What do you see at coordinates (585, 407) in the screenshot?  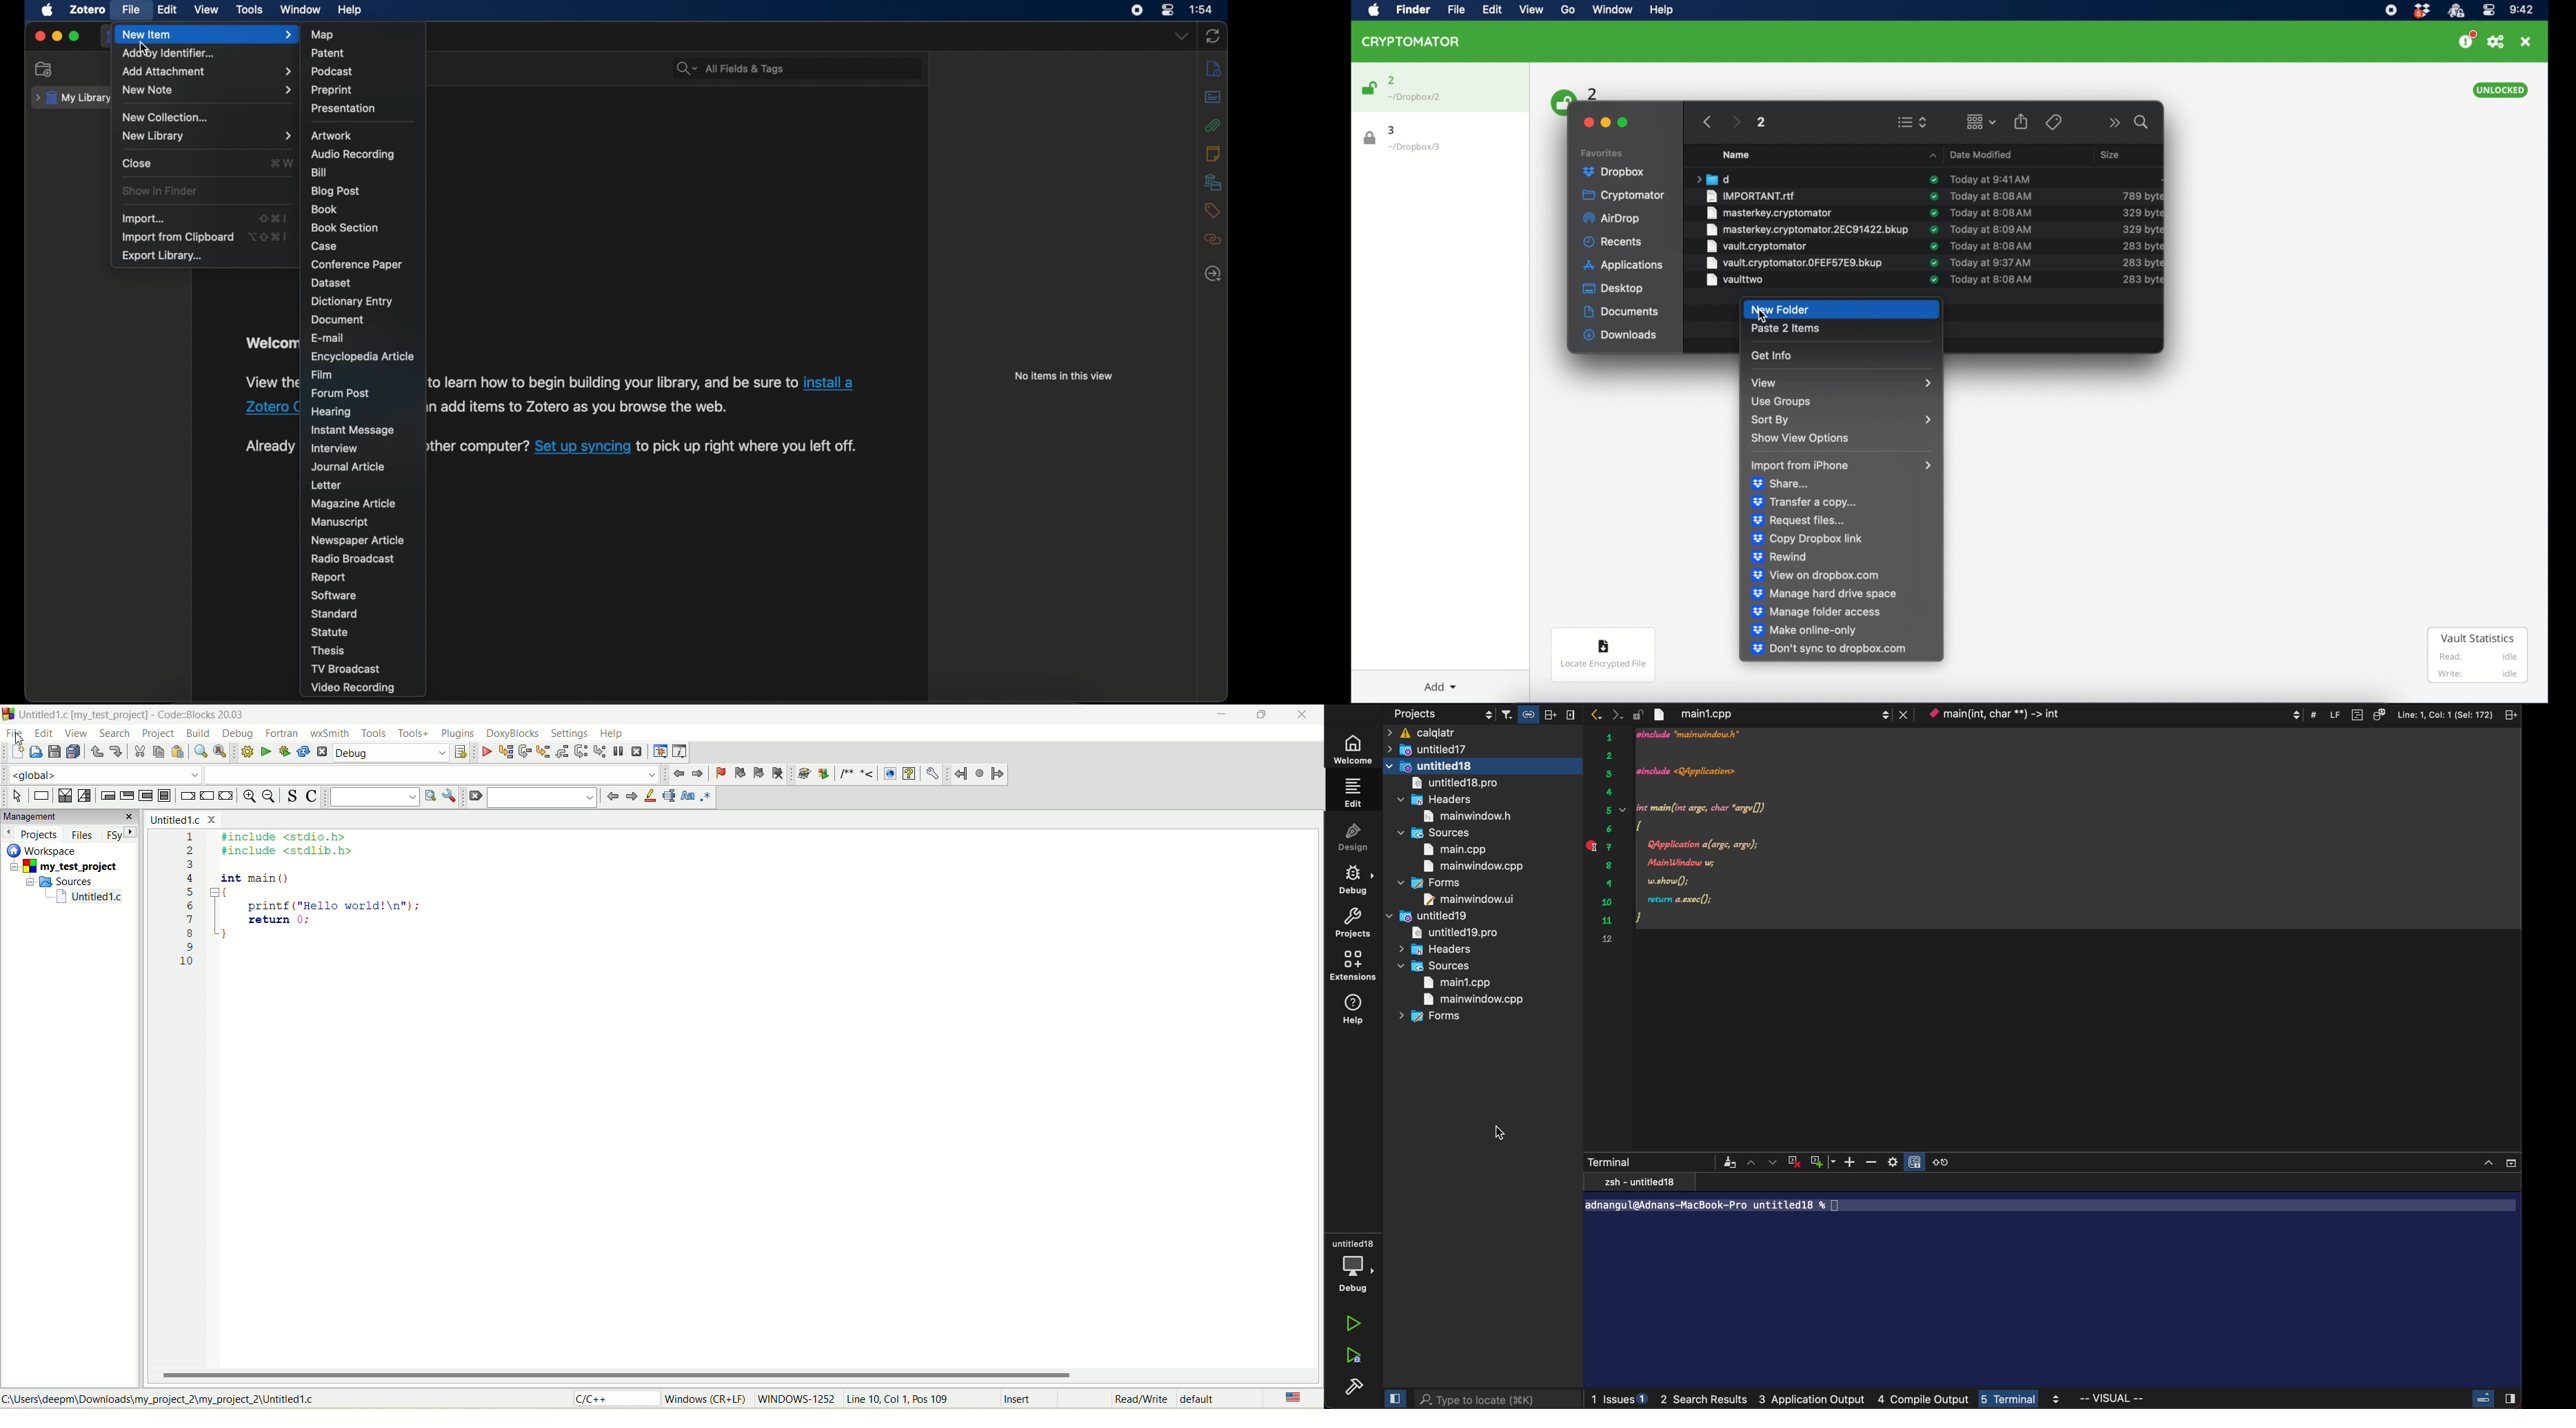 I see `add items to Zotero as you browse the web.` at bounding box center [585, 407].